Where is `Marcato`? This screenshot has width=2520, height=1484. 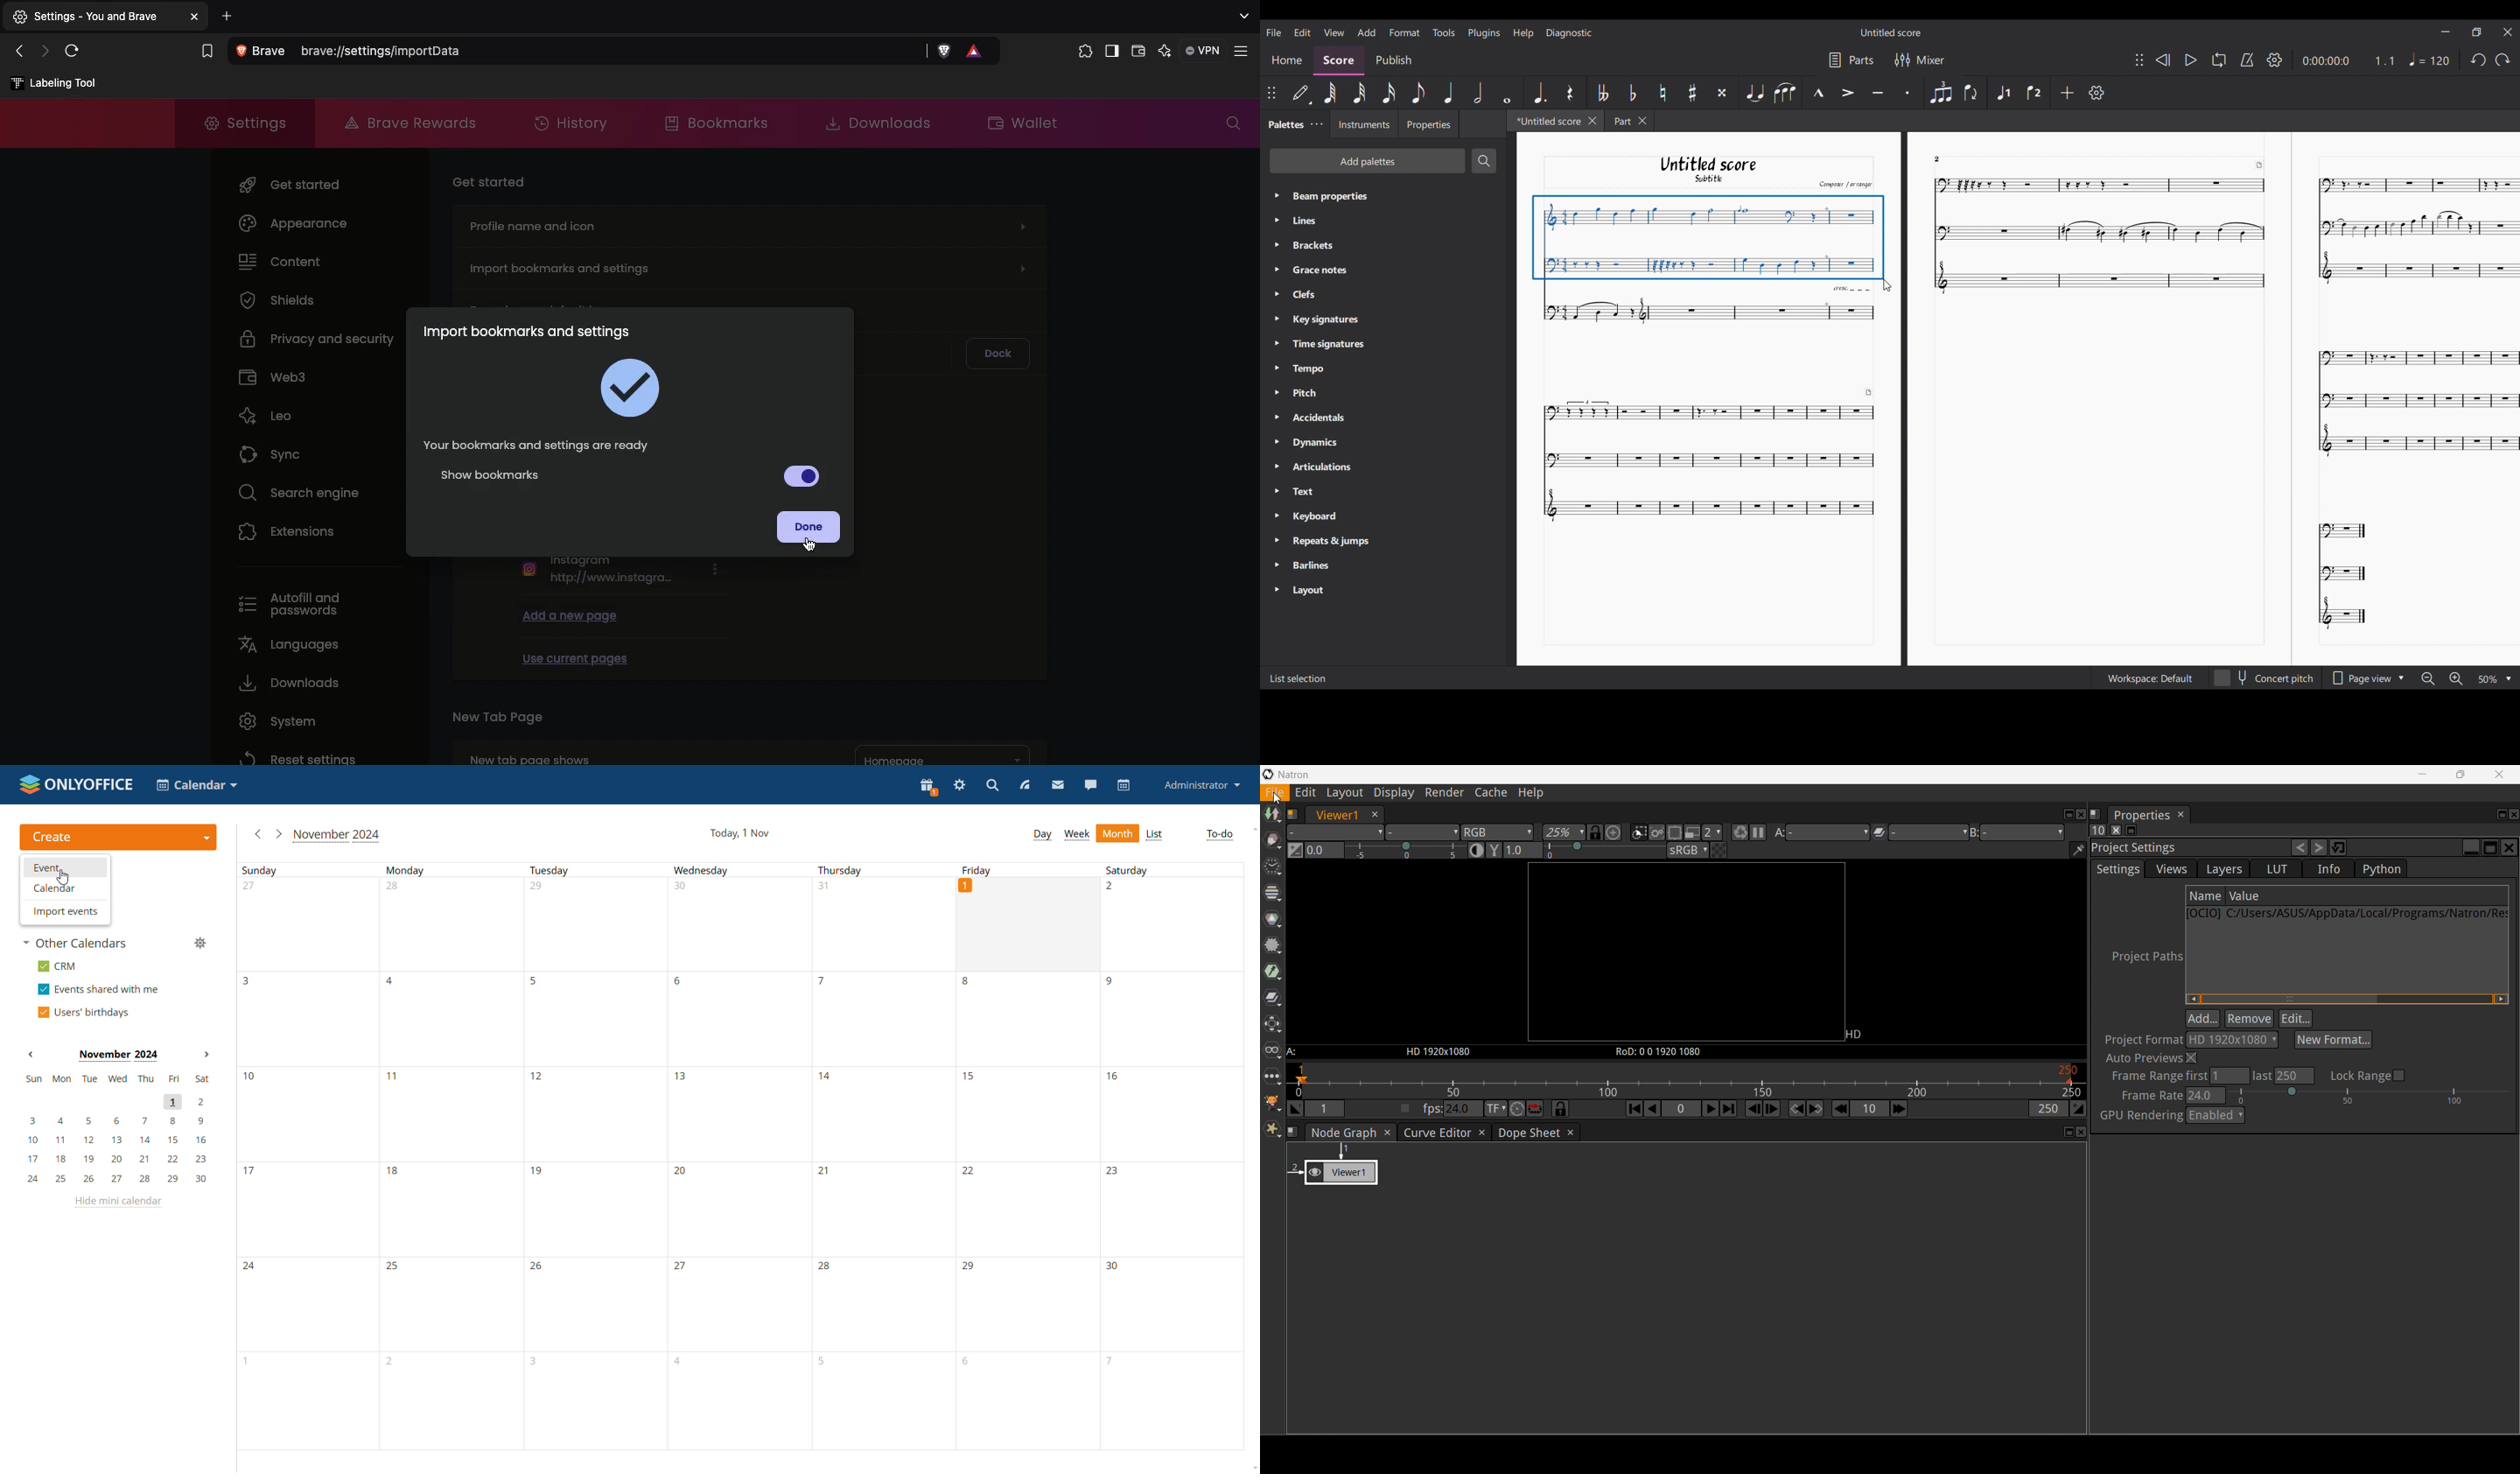 Marcato is located at coordinates (1818, 93).